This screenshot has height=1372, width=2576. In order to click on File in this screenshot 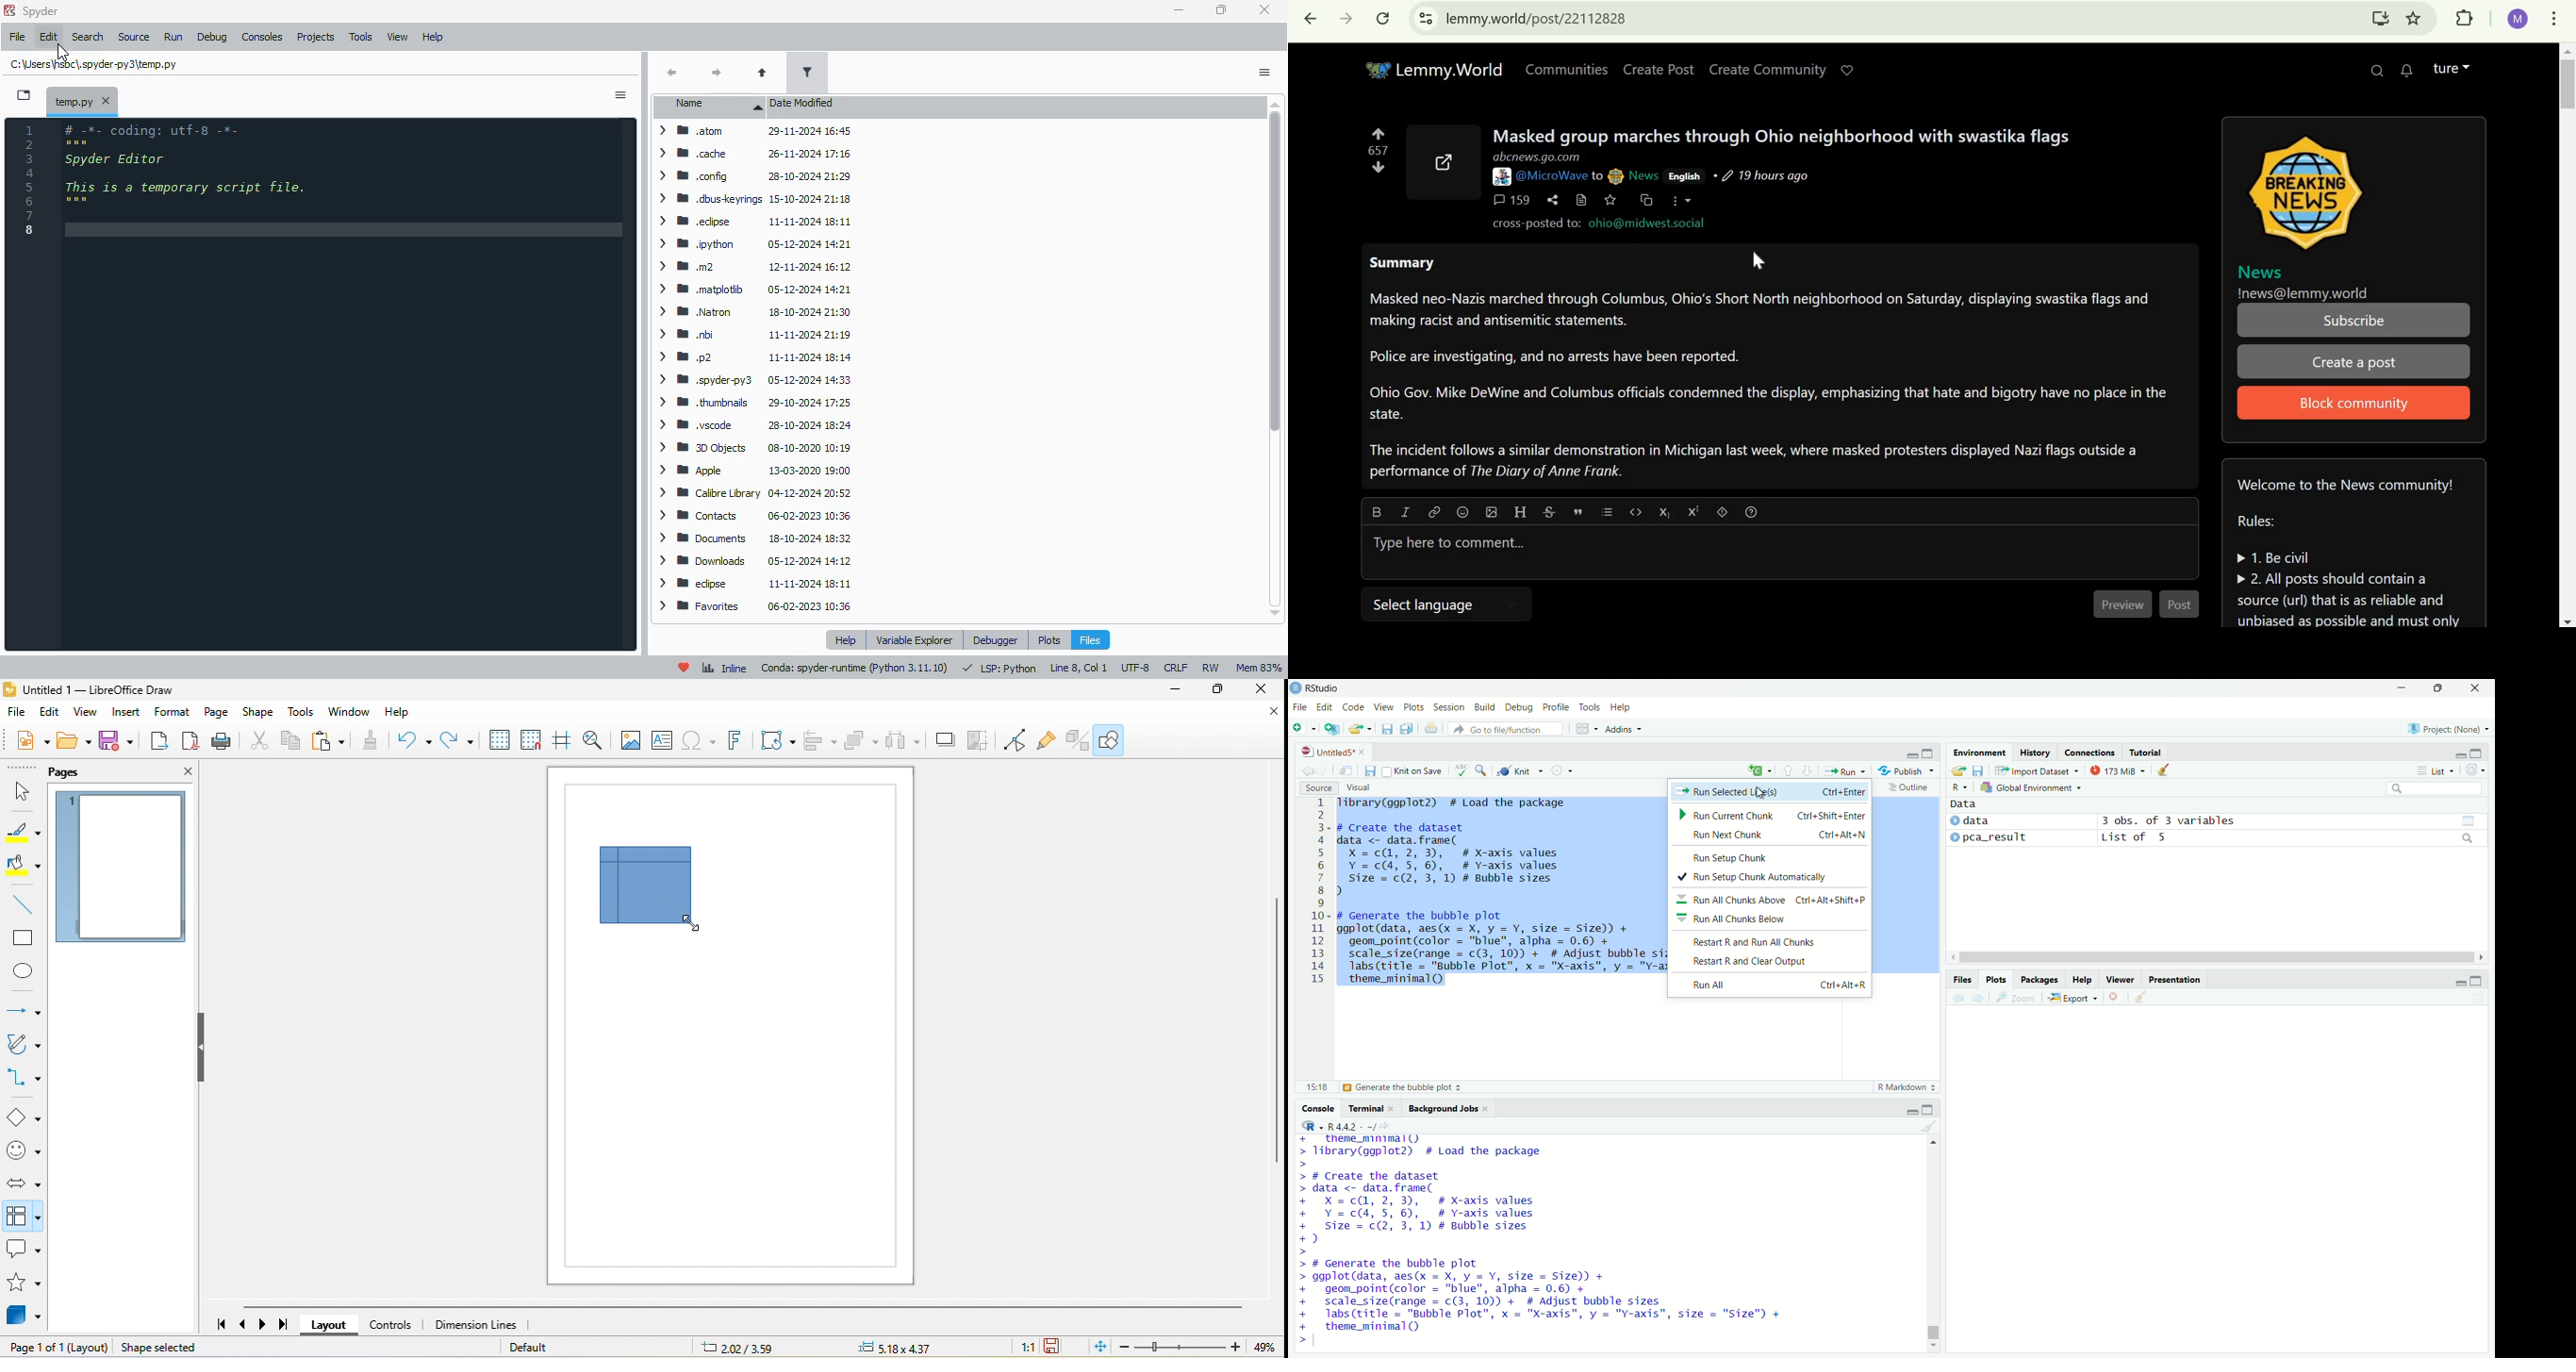, I will do `click(1301, 707)`.